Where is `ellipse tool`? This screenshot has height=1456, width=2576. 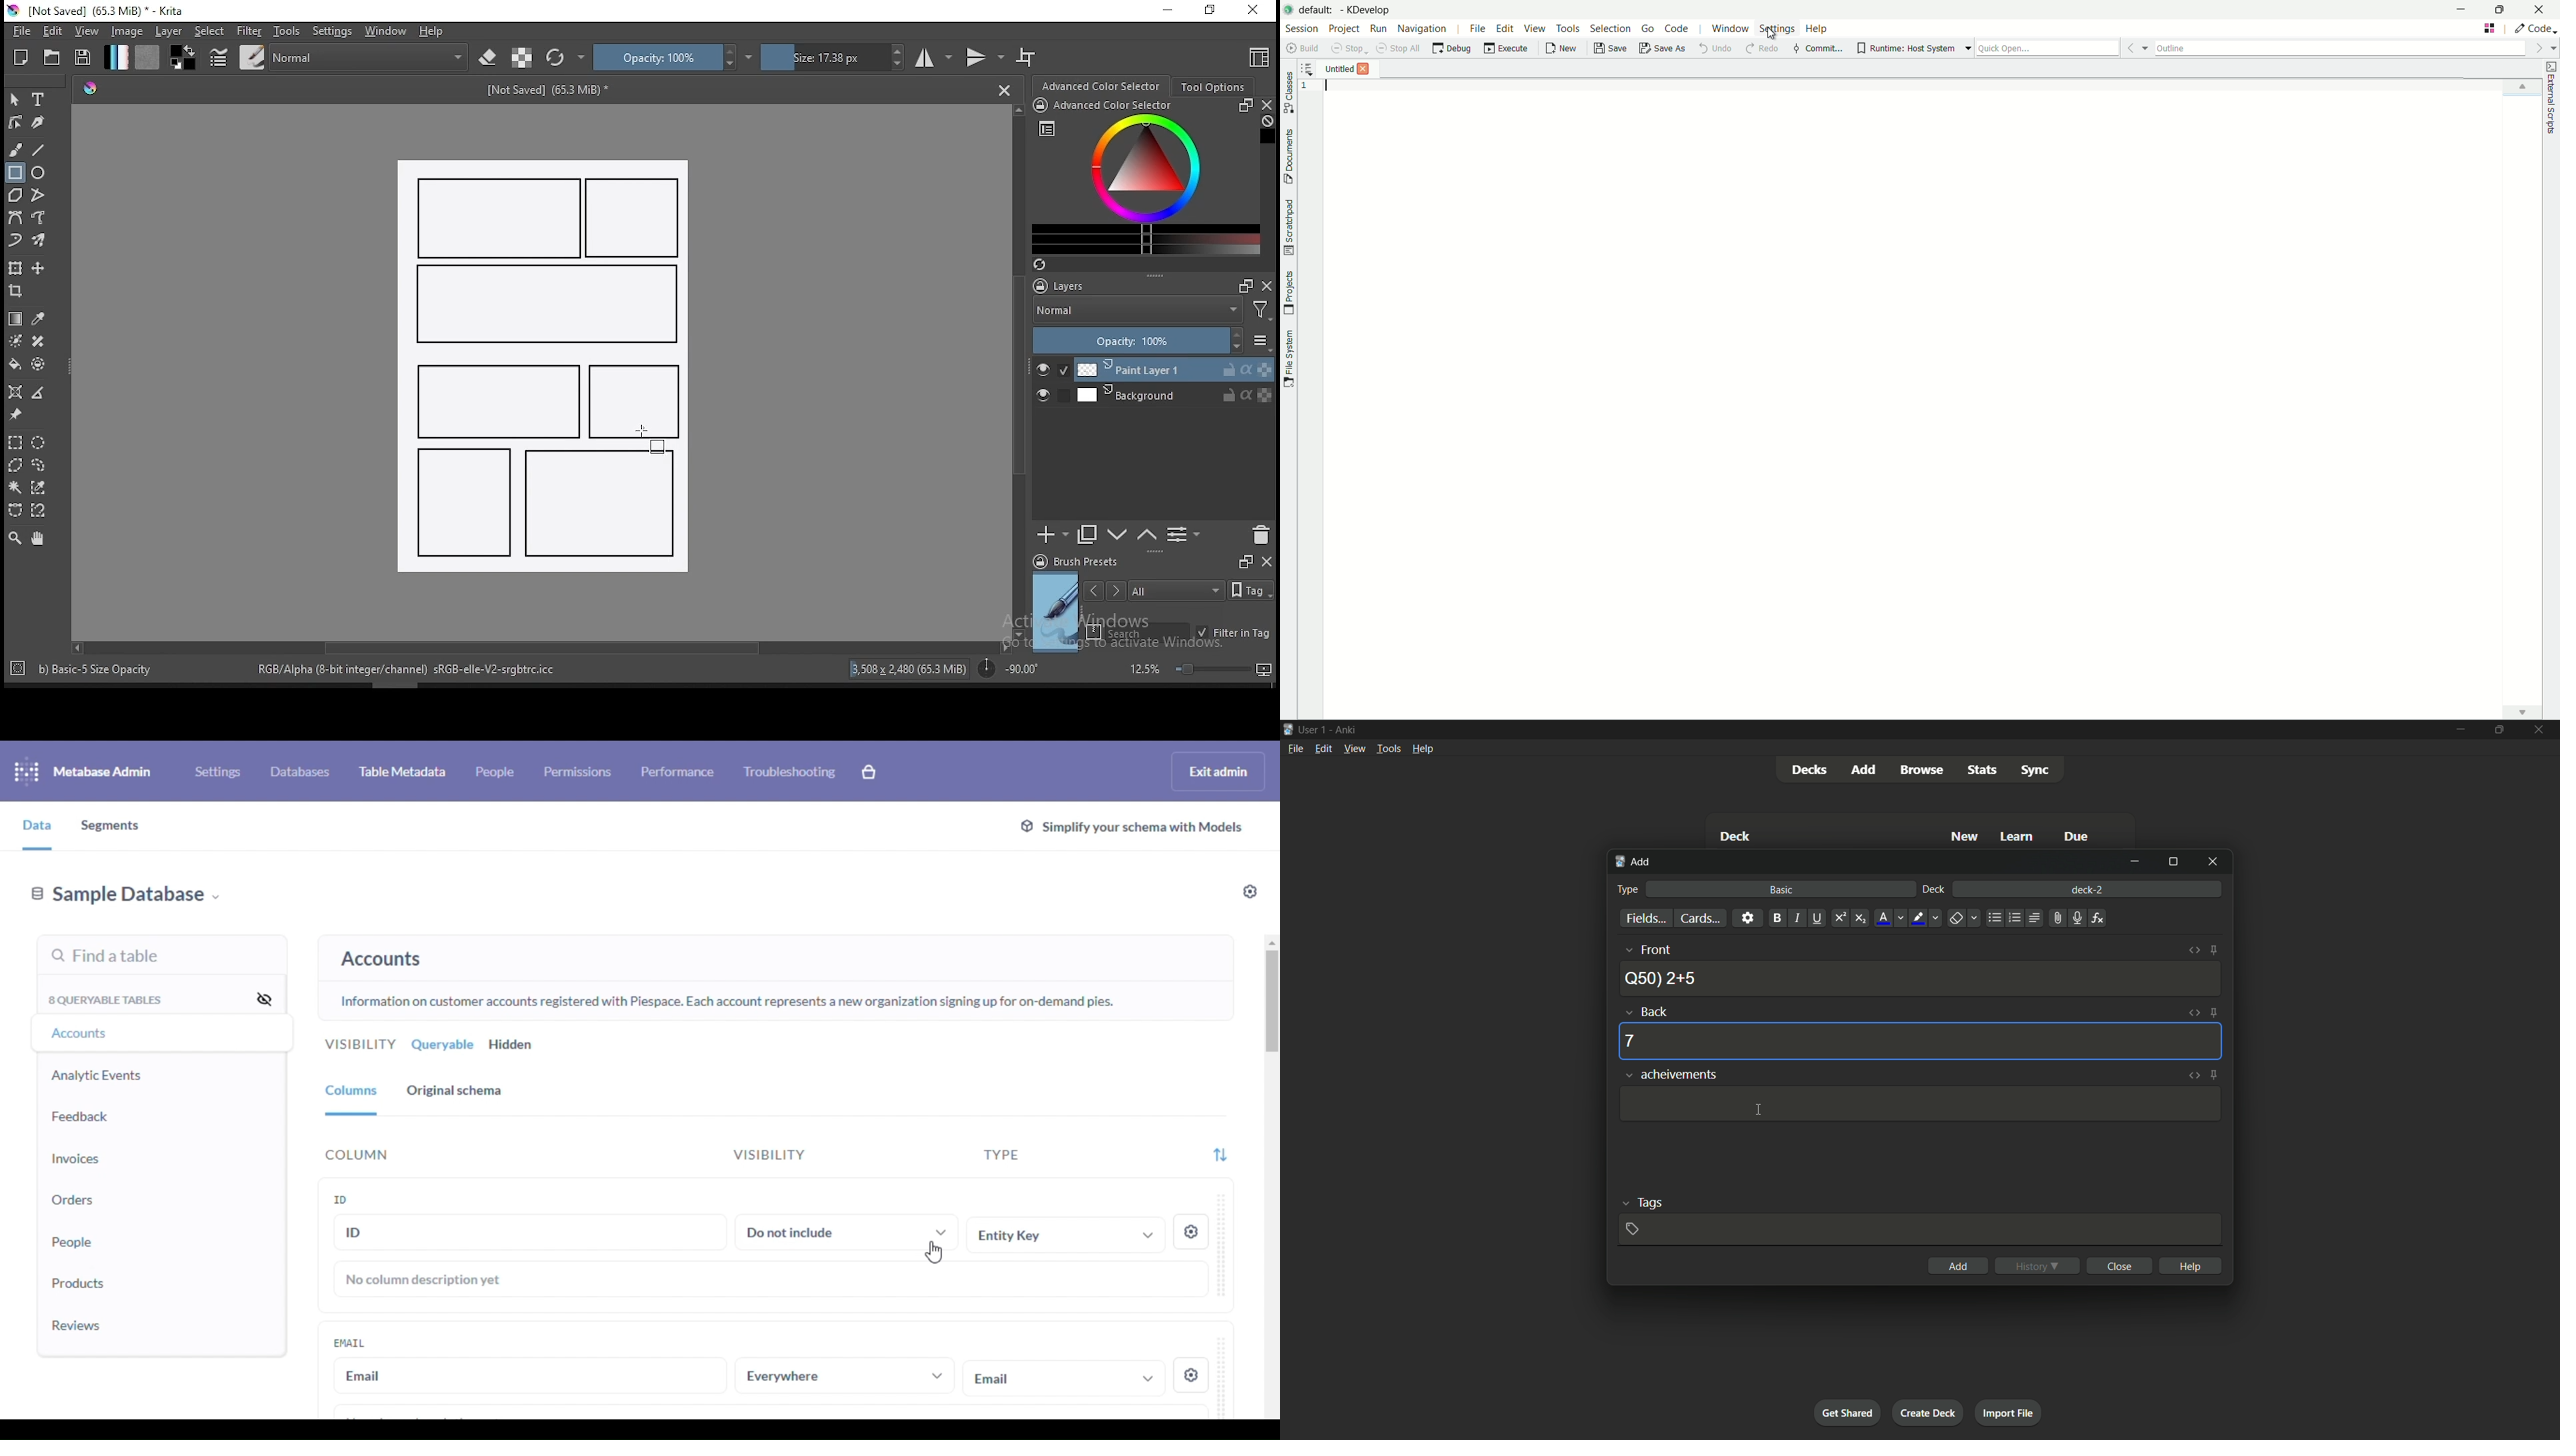 ellipse tool is located at coordinates (39, 171).